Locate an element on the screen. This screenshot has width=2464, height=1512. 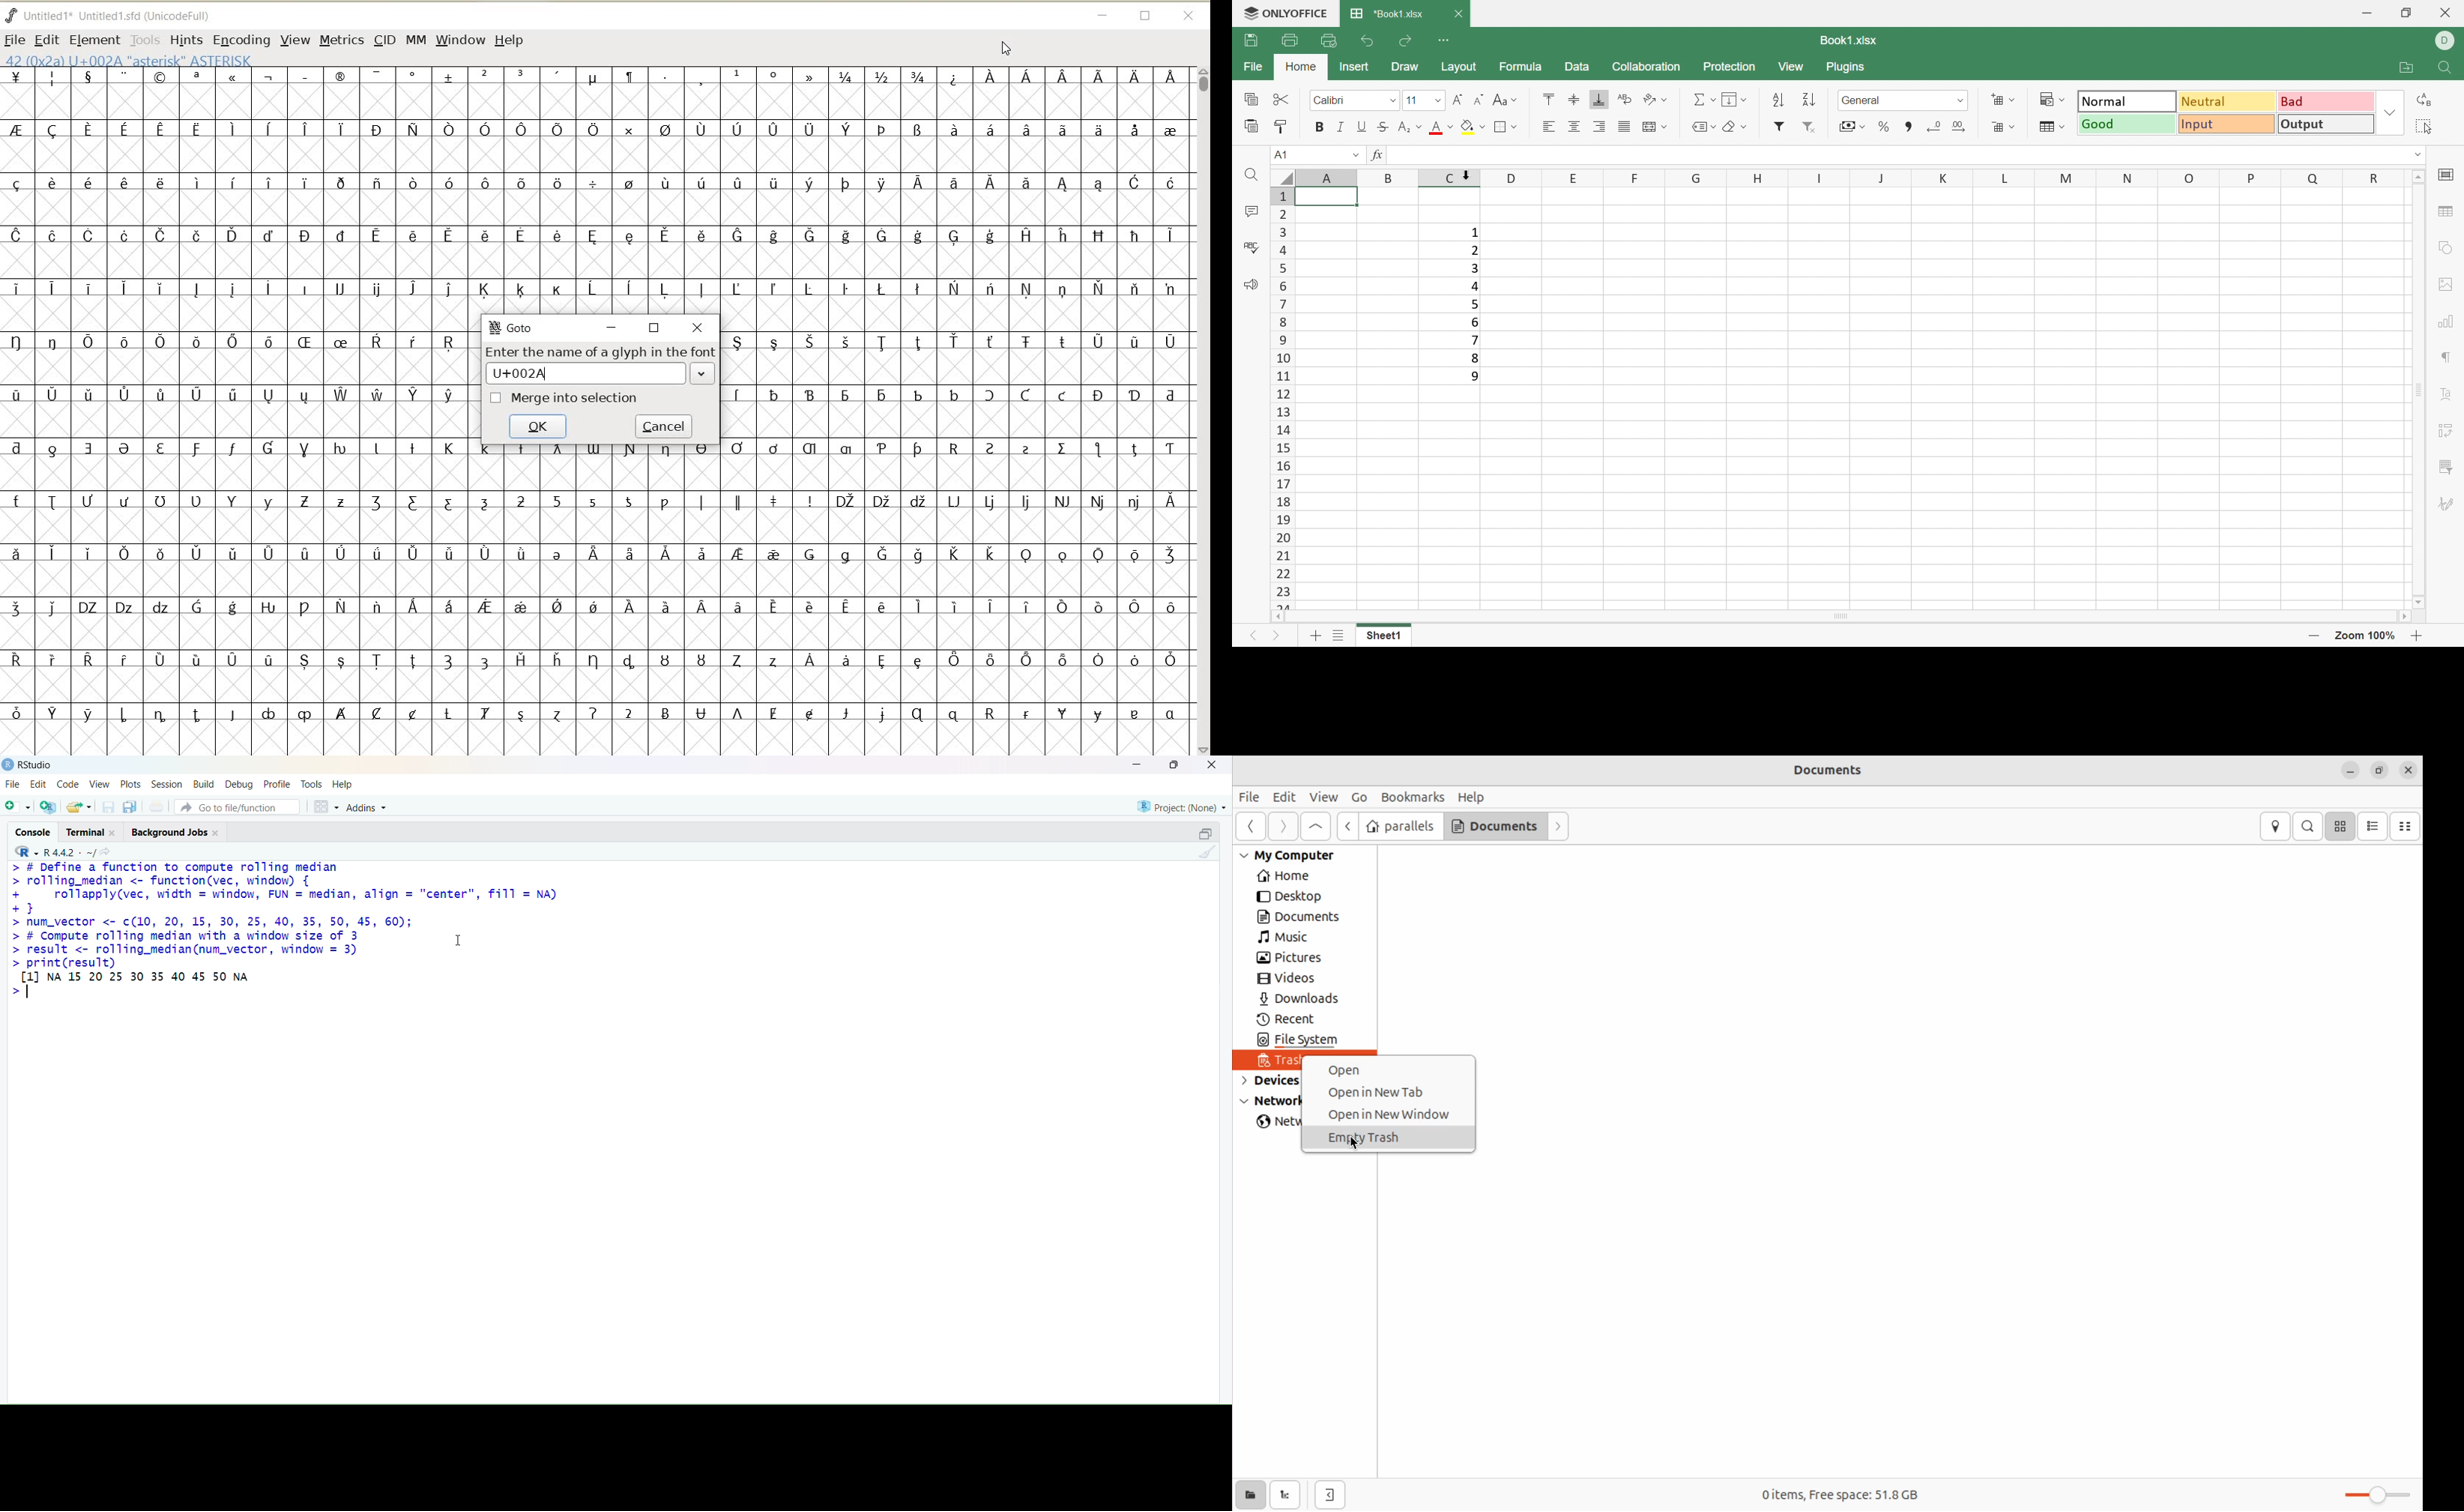
Minimize is located at coordinates (2370, 13).